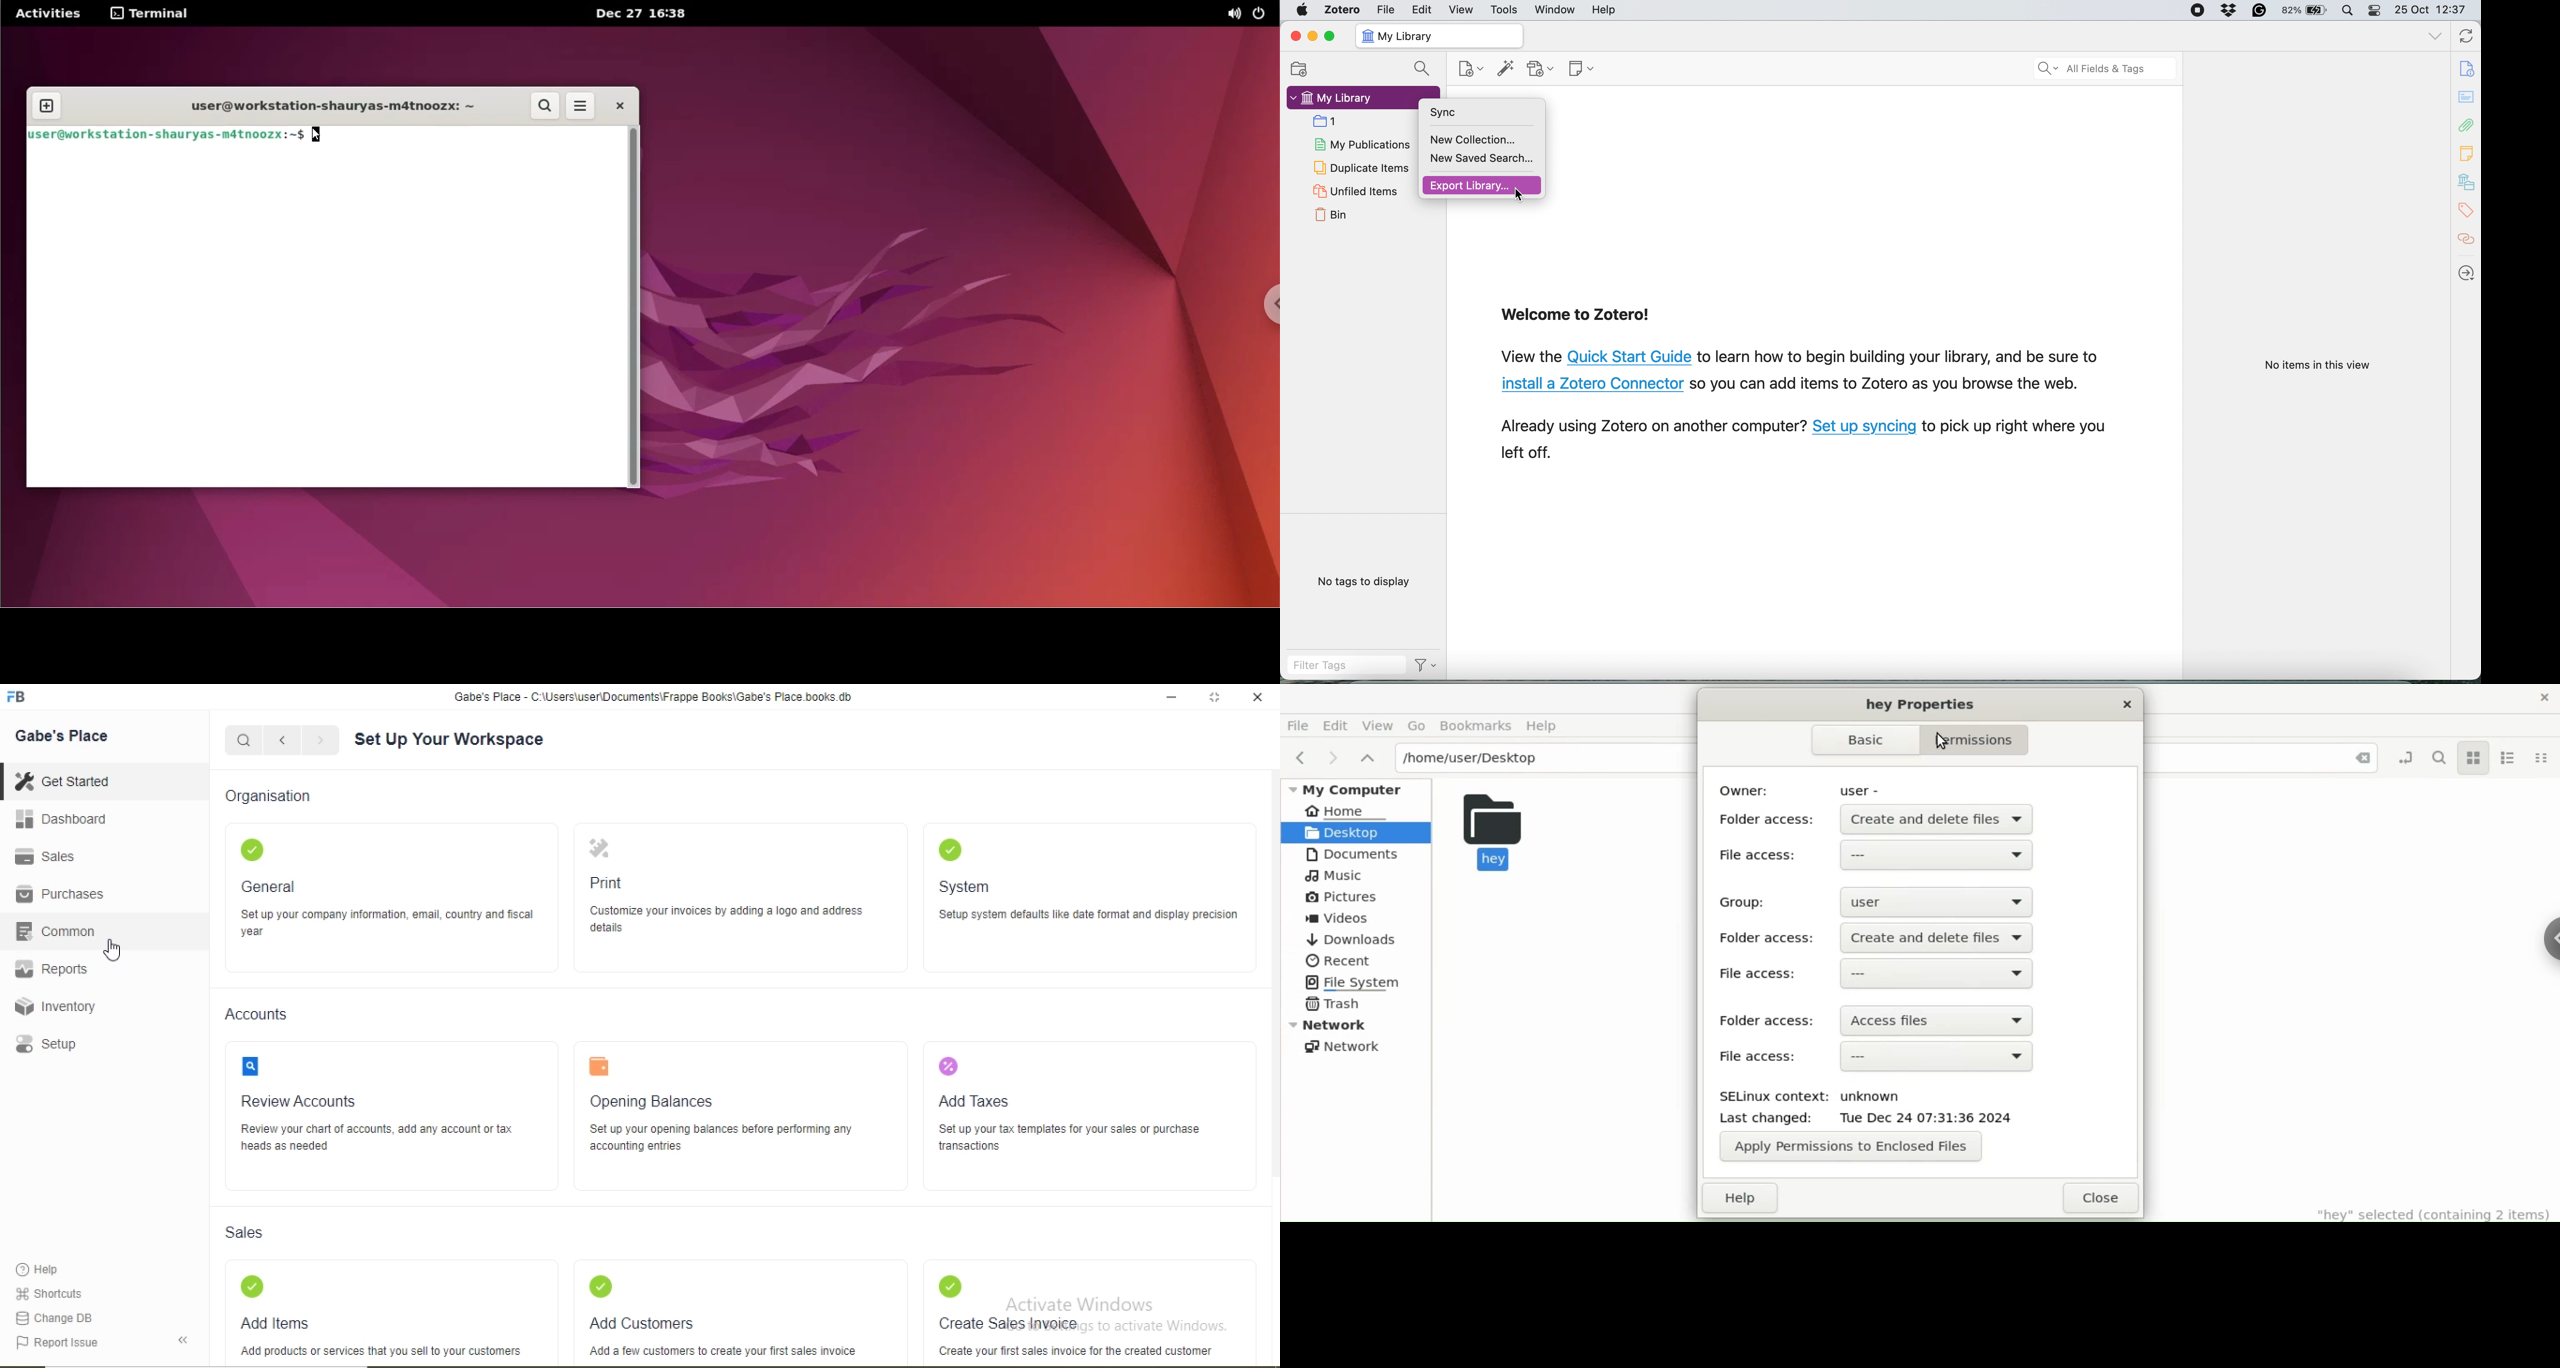  I want to click on close, so click(1259, 697).